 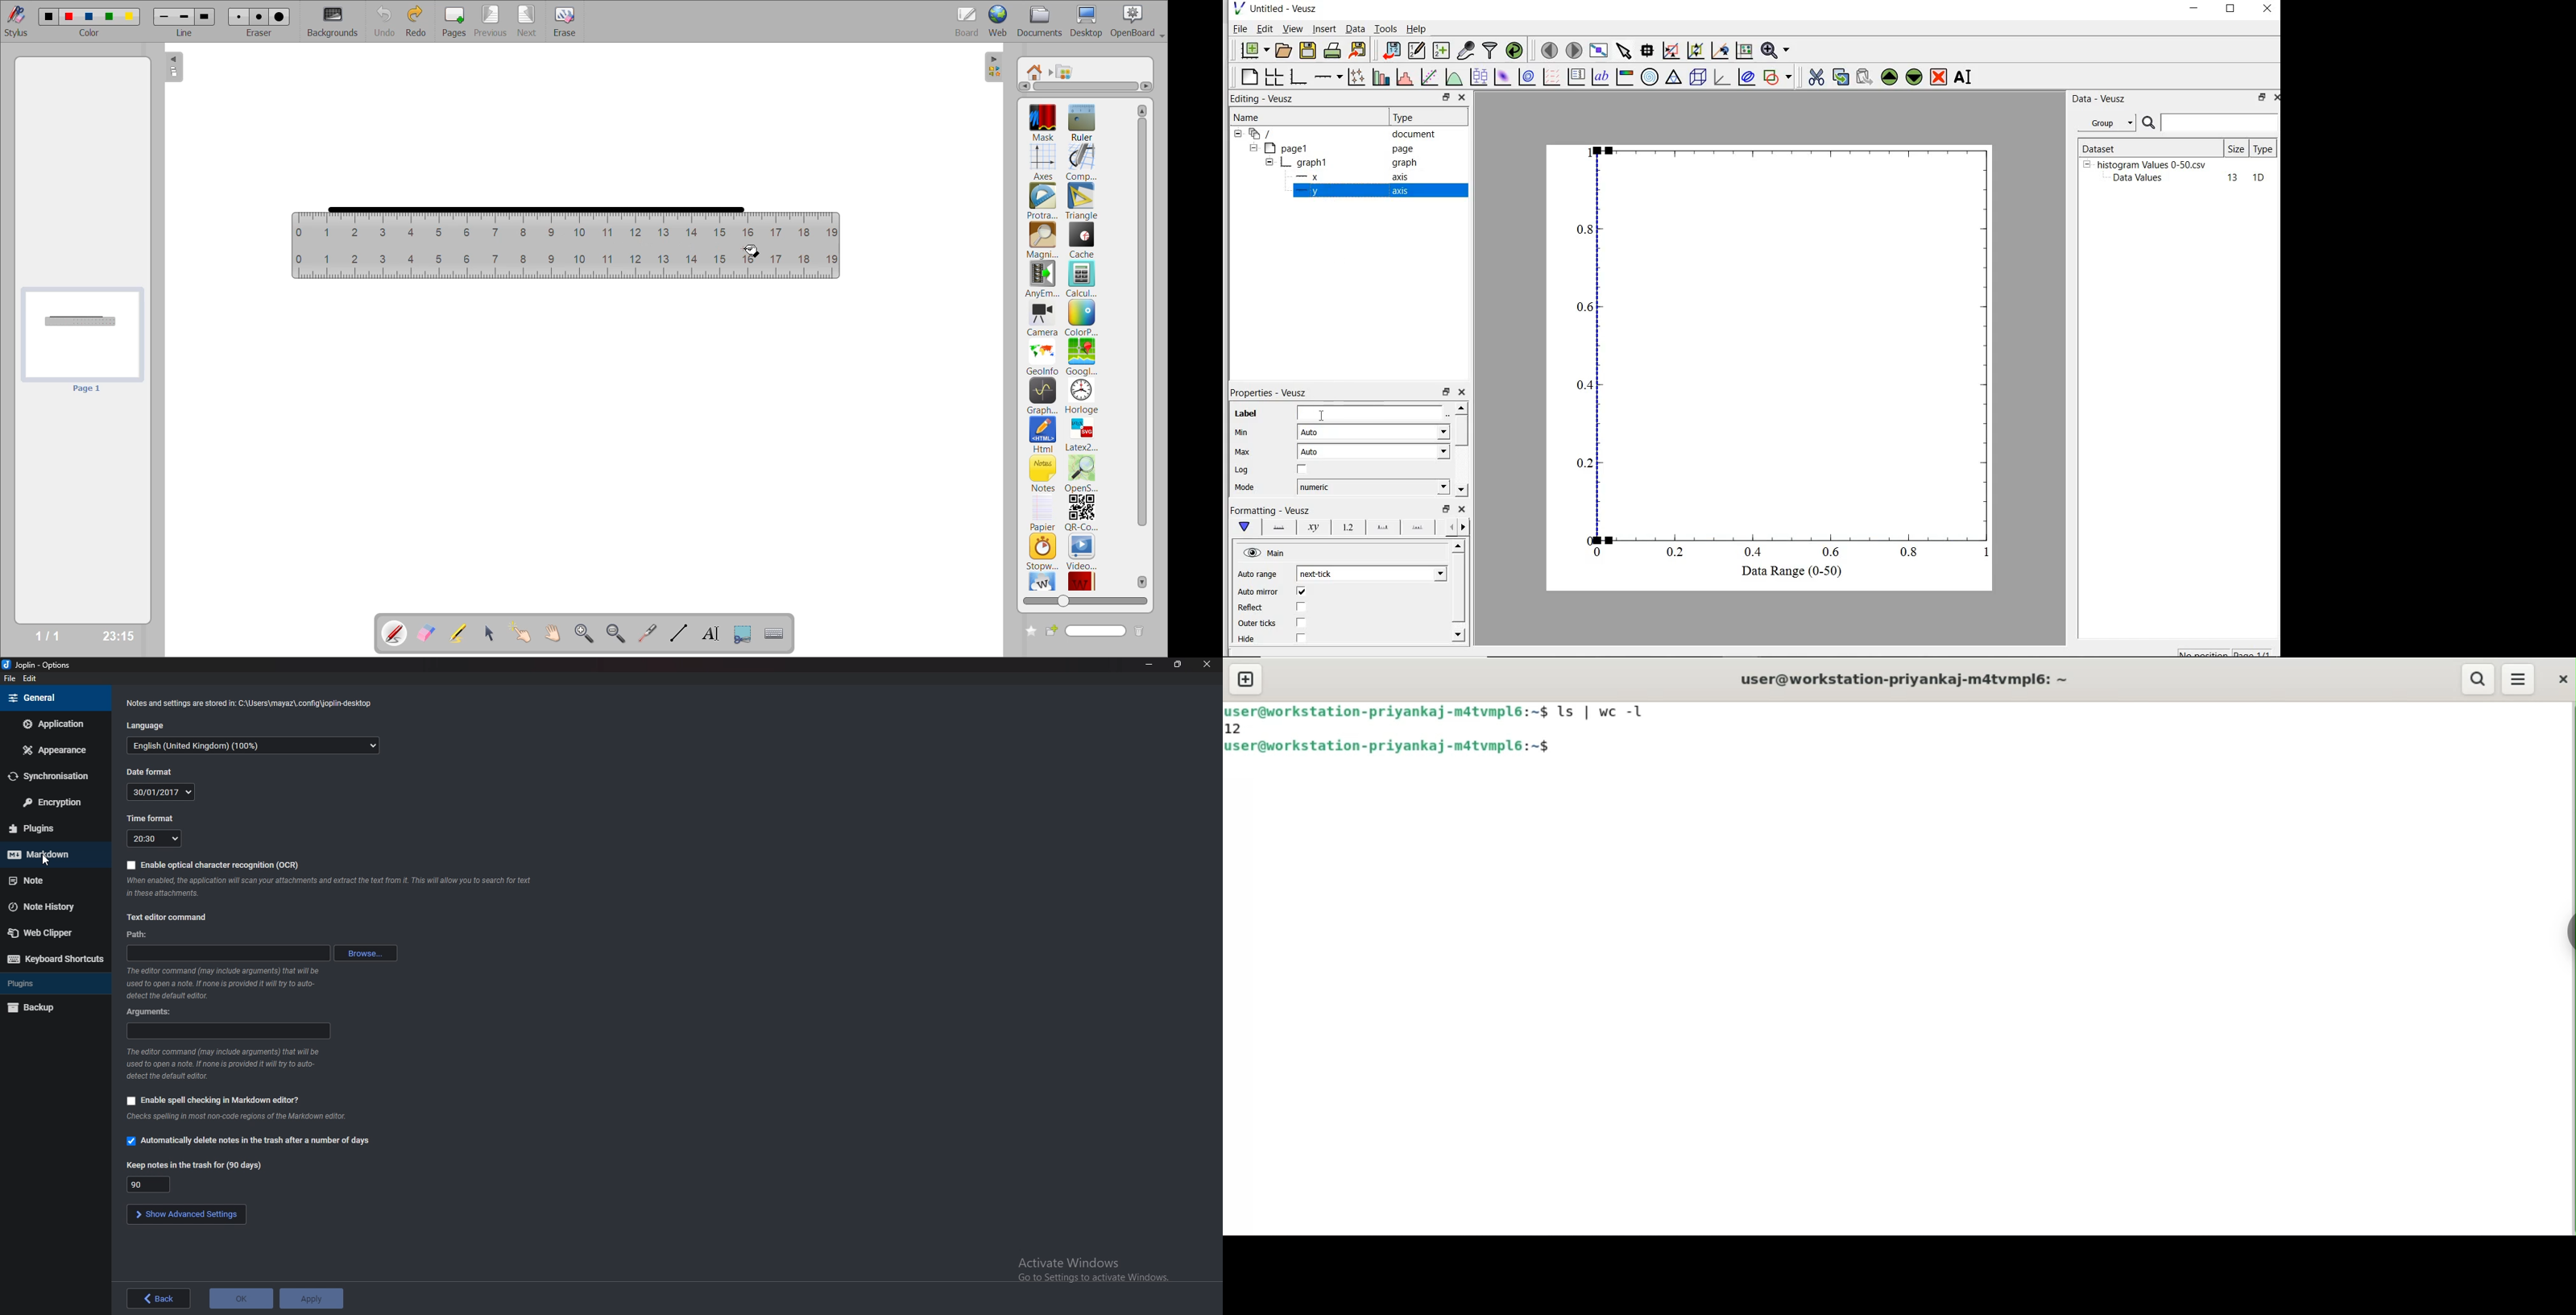 What do you see at coordinates (1046, 122) in the screenshot?
I see `mask` at bounding box center [1046, 122].